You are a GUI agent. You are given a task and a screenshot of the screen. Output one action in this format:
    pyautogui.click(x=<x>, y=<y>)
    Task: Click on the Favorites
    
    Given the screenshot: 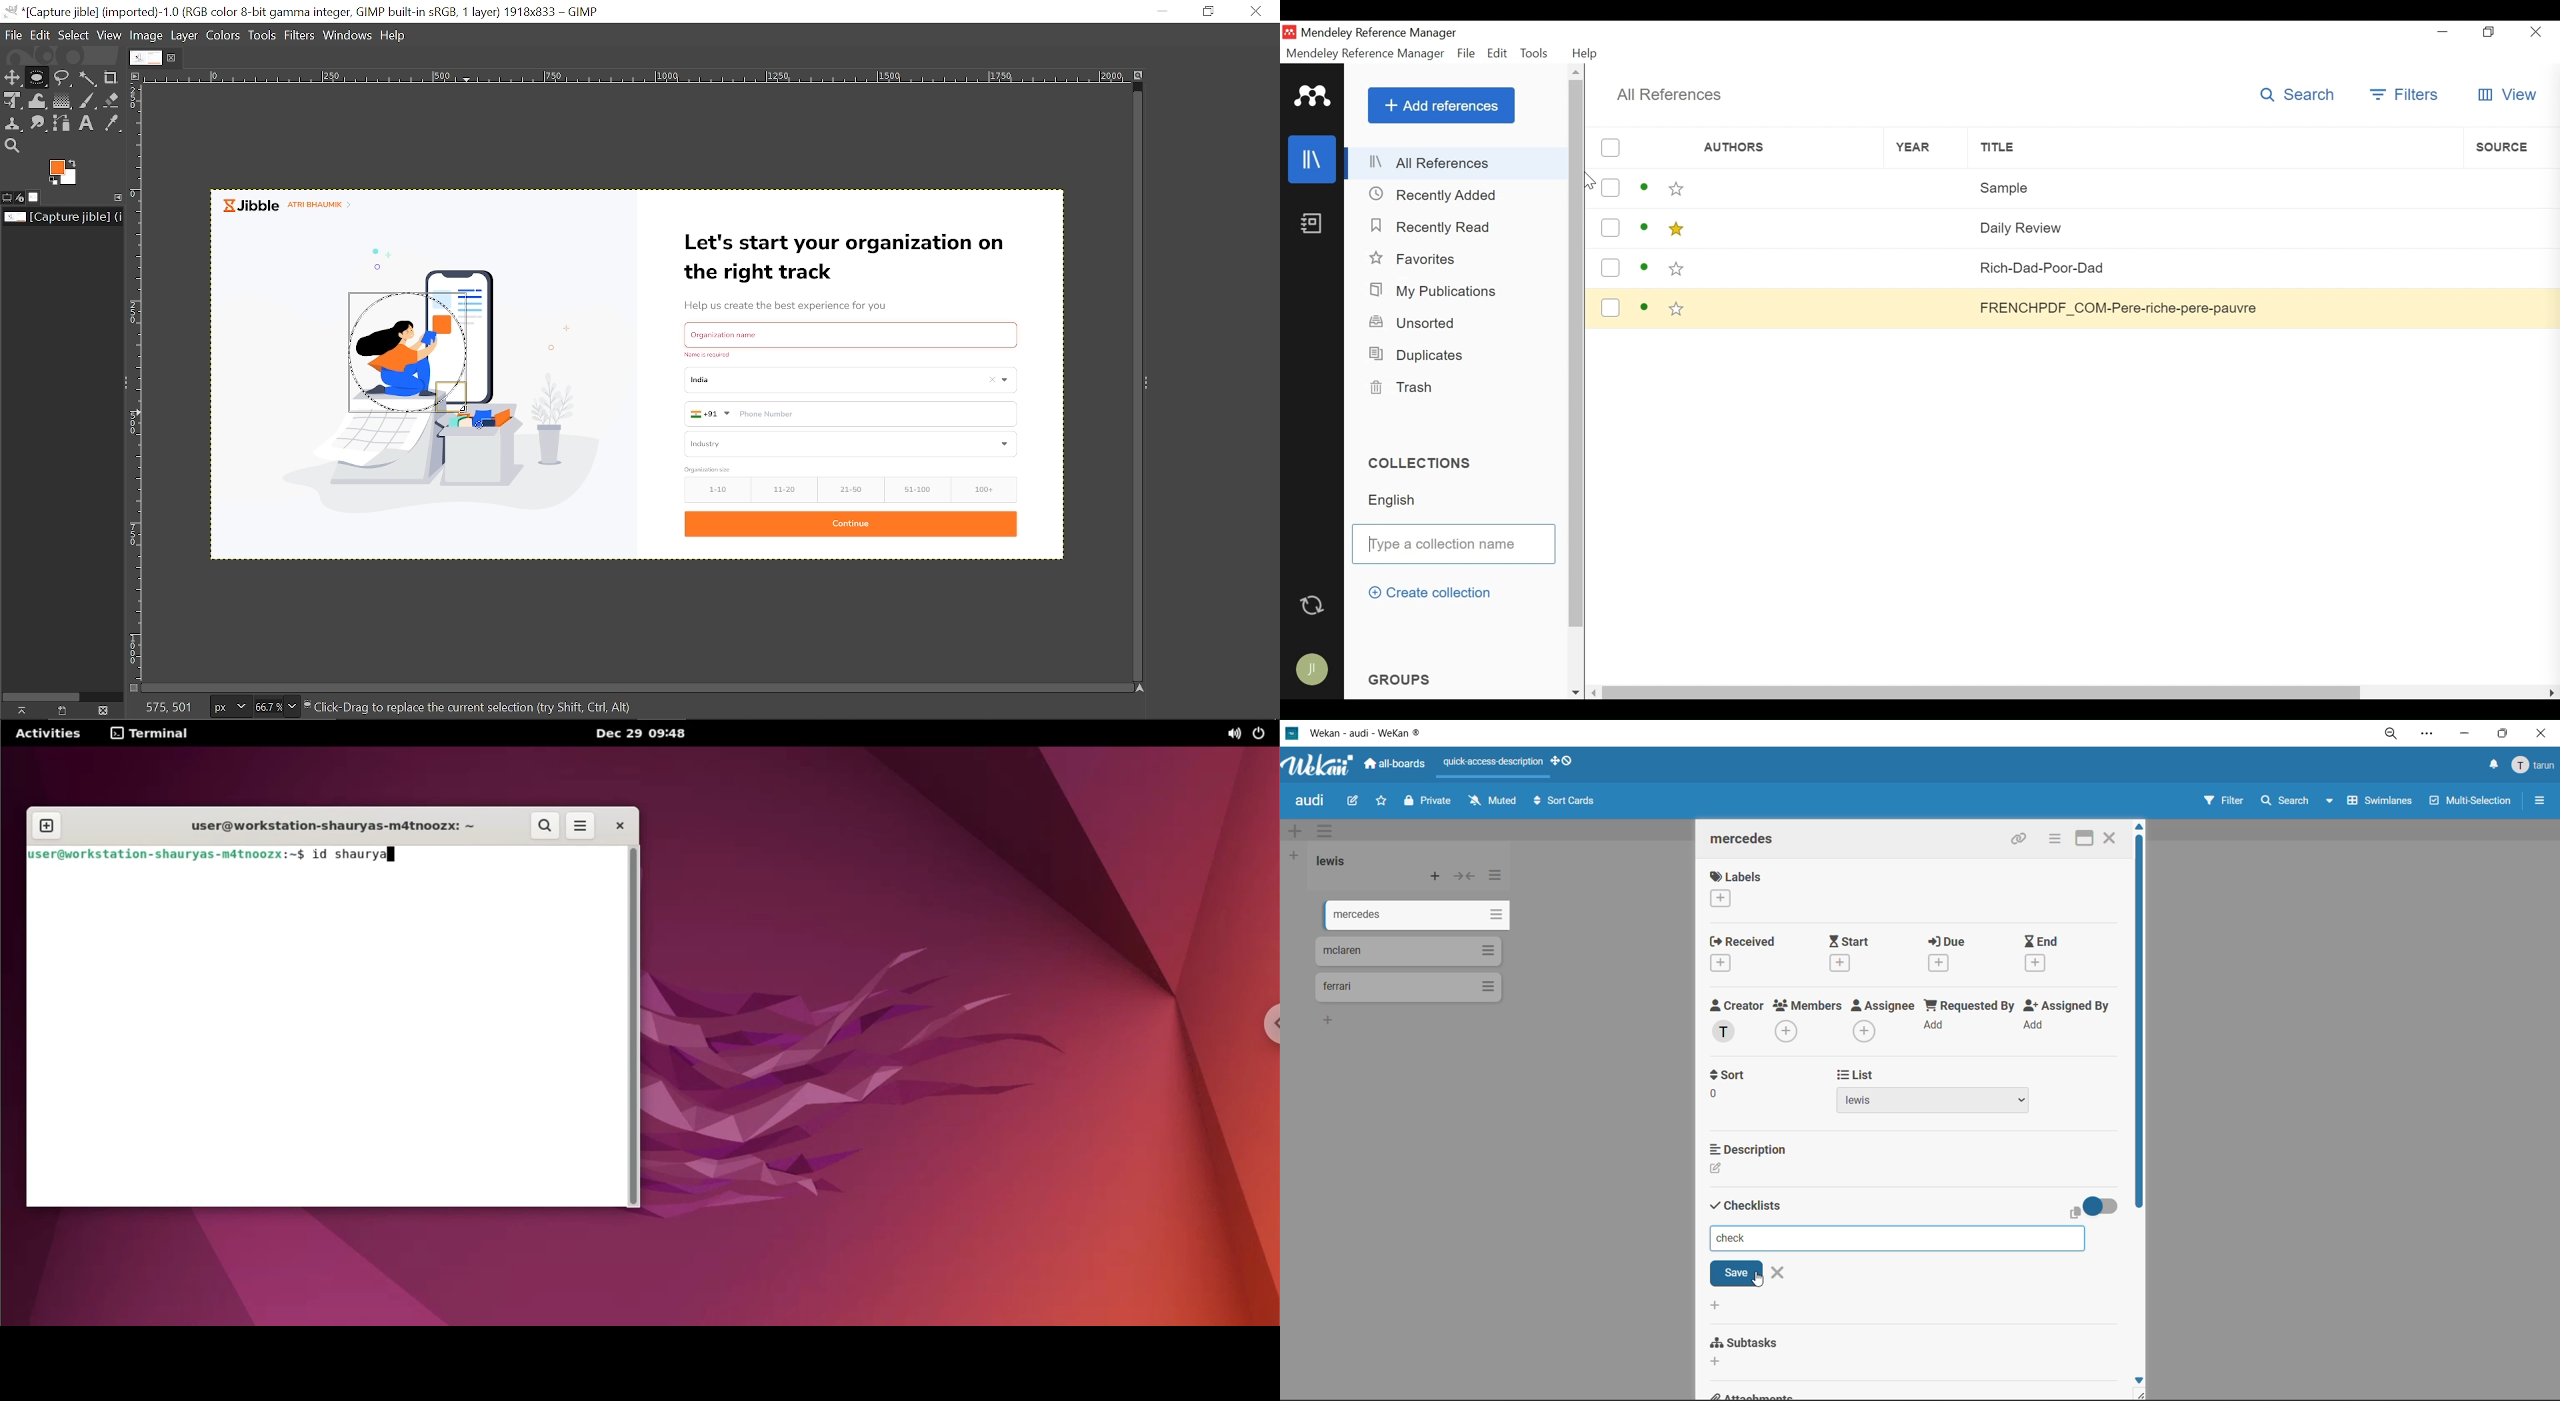 What is the action you would take?
    pyautogui.click(x=1415, y=259)
    